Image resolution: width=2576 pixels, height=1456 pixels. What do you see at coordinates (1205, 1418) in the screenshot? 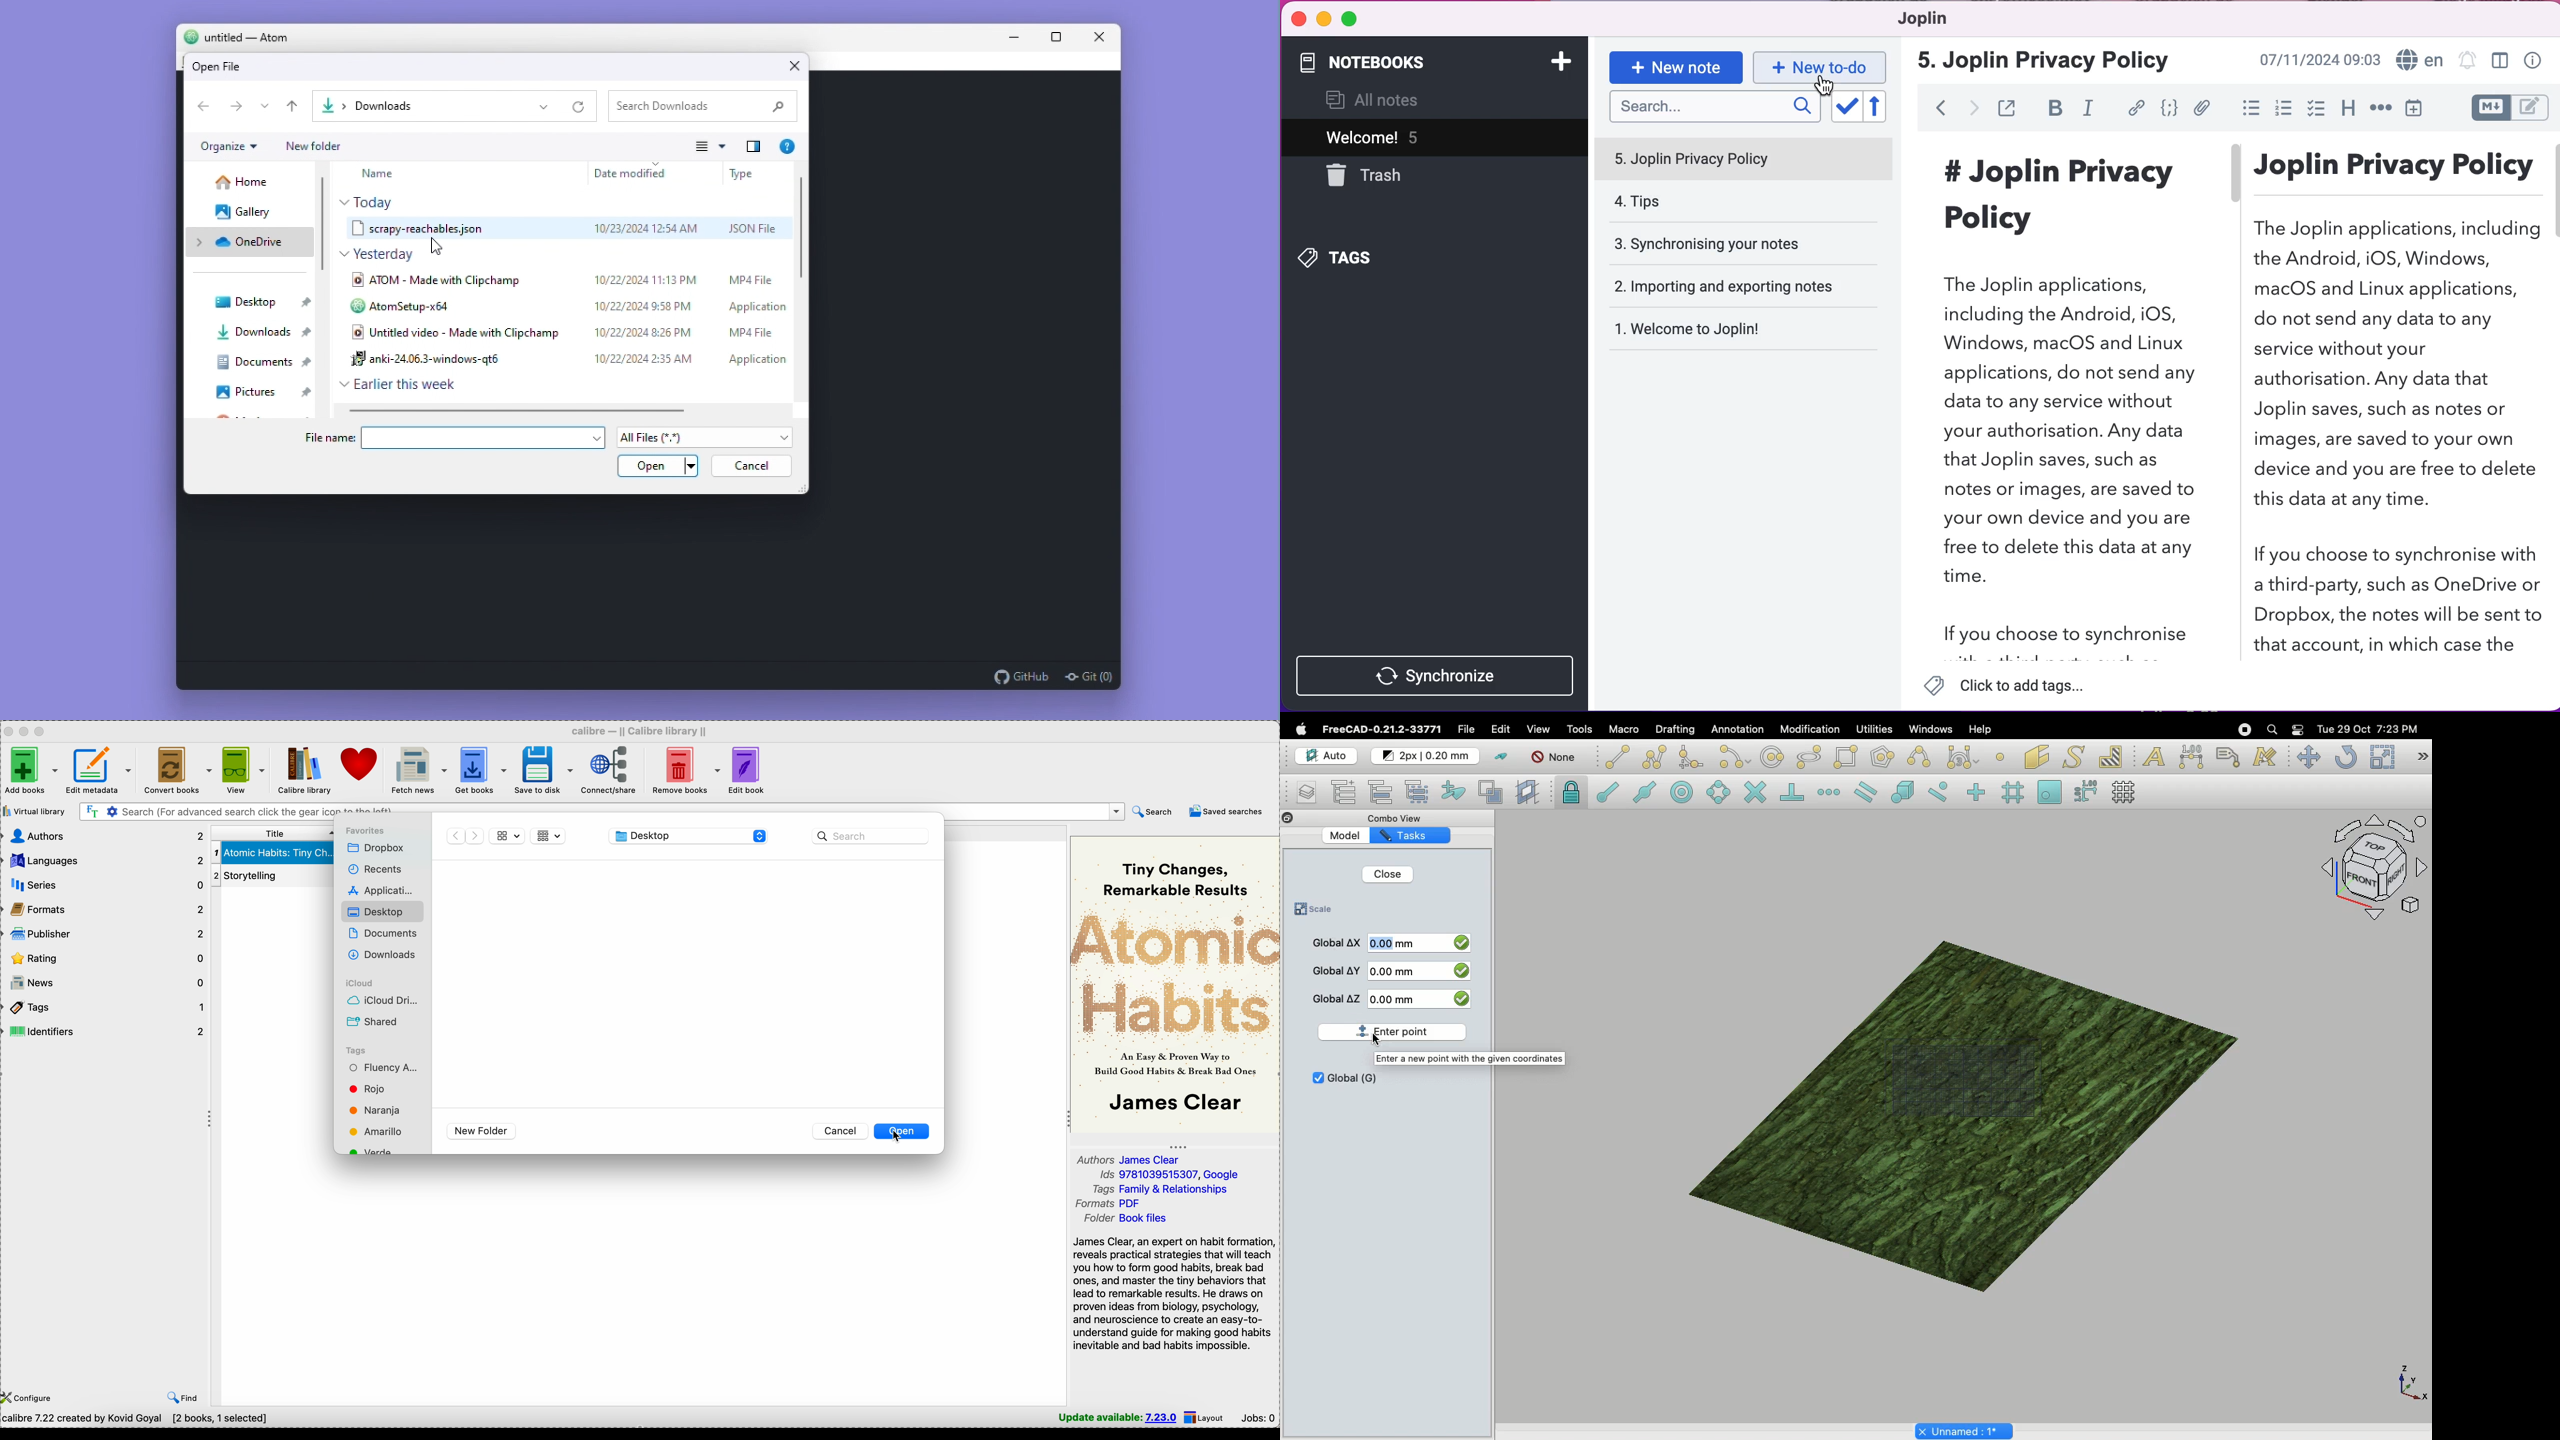
I see `layout` at bounding box center [1205, 1418].